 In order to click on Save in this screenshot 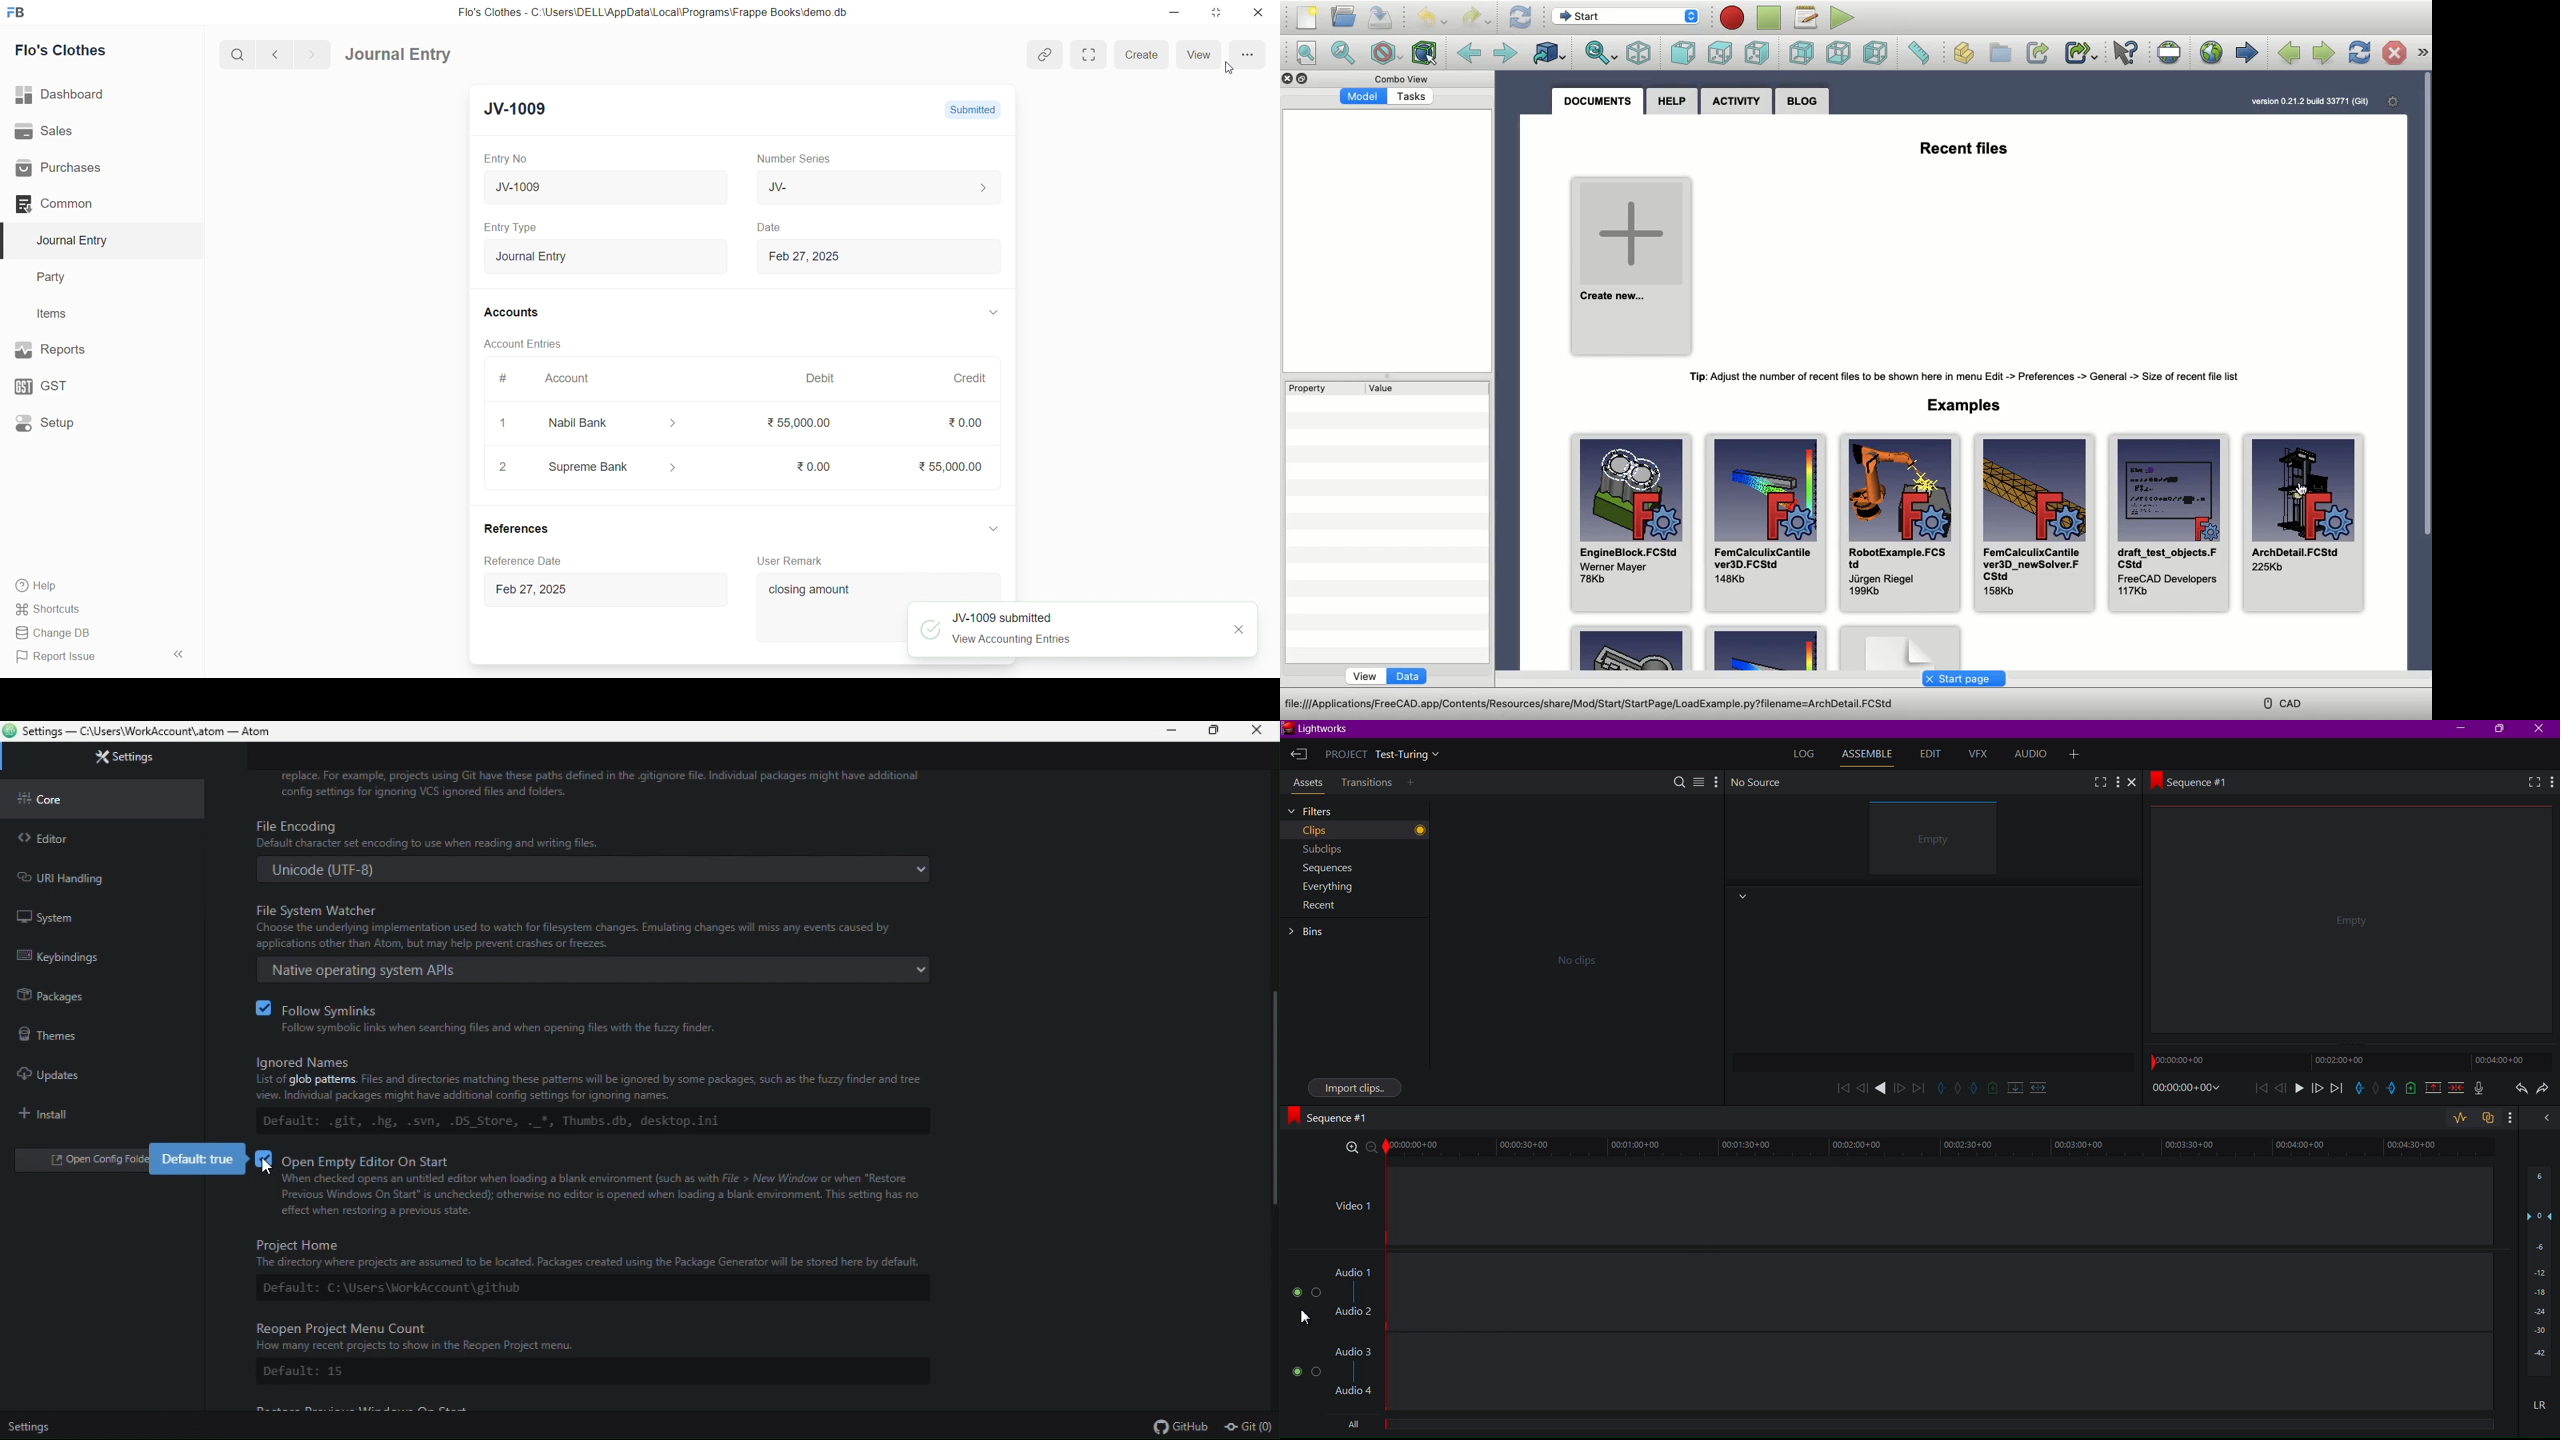, I will do `click(1382, 17)`.